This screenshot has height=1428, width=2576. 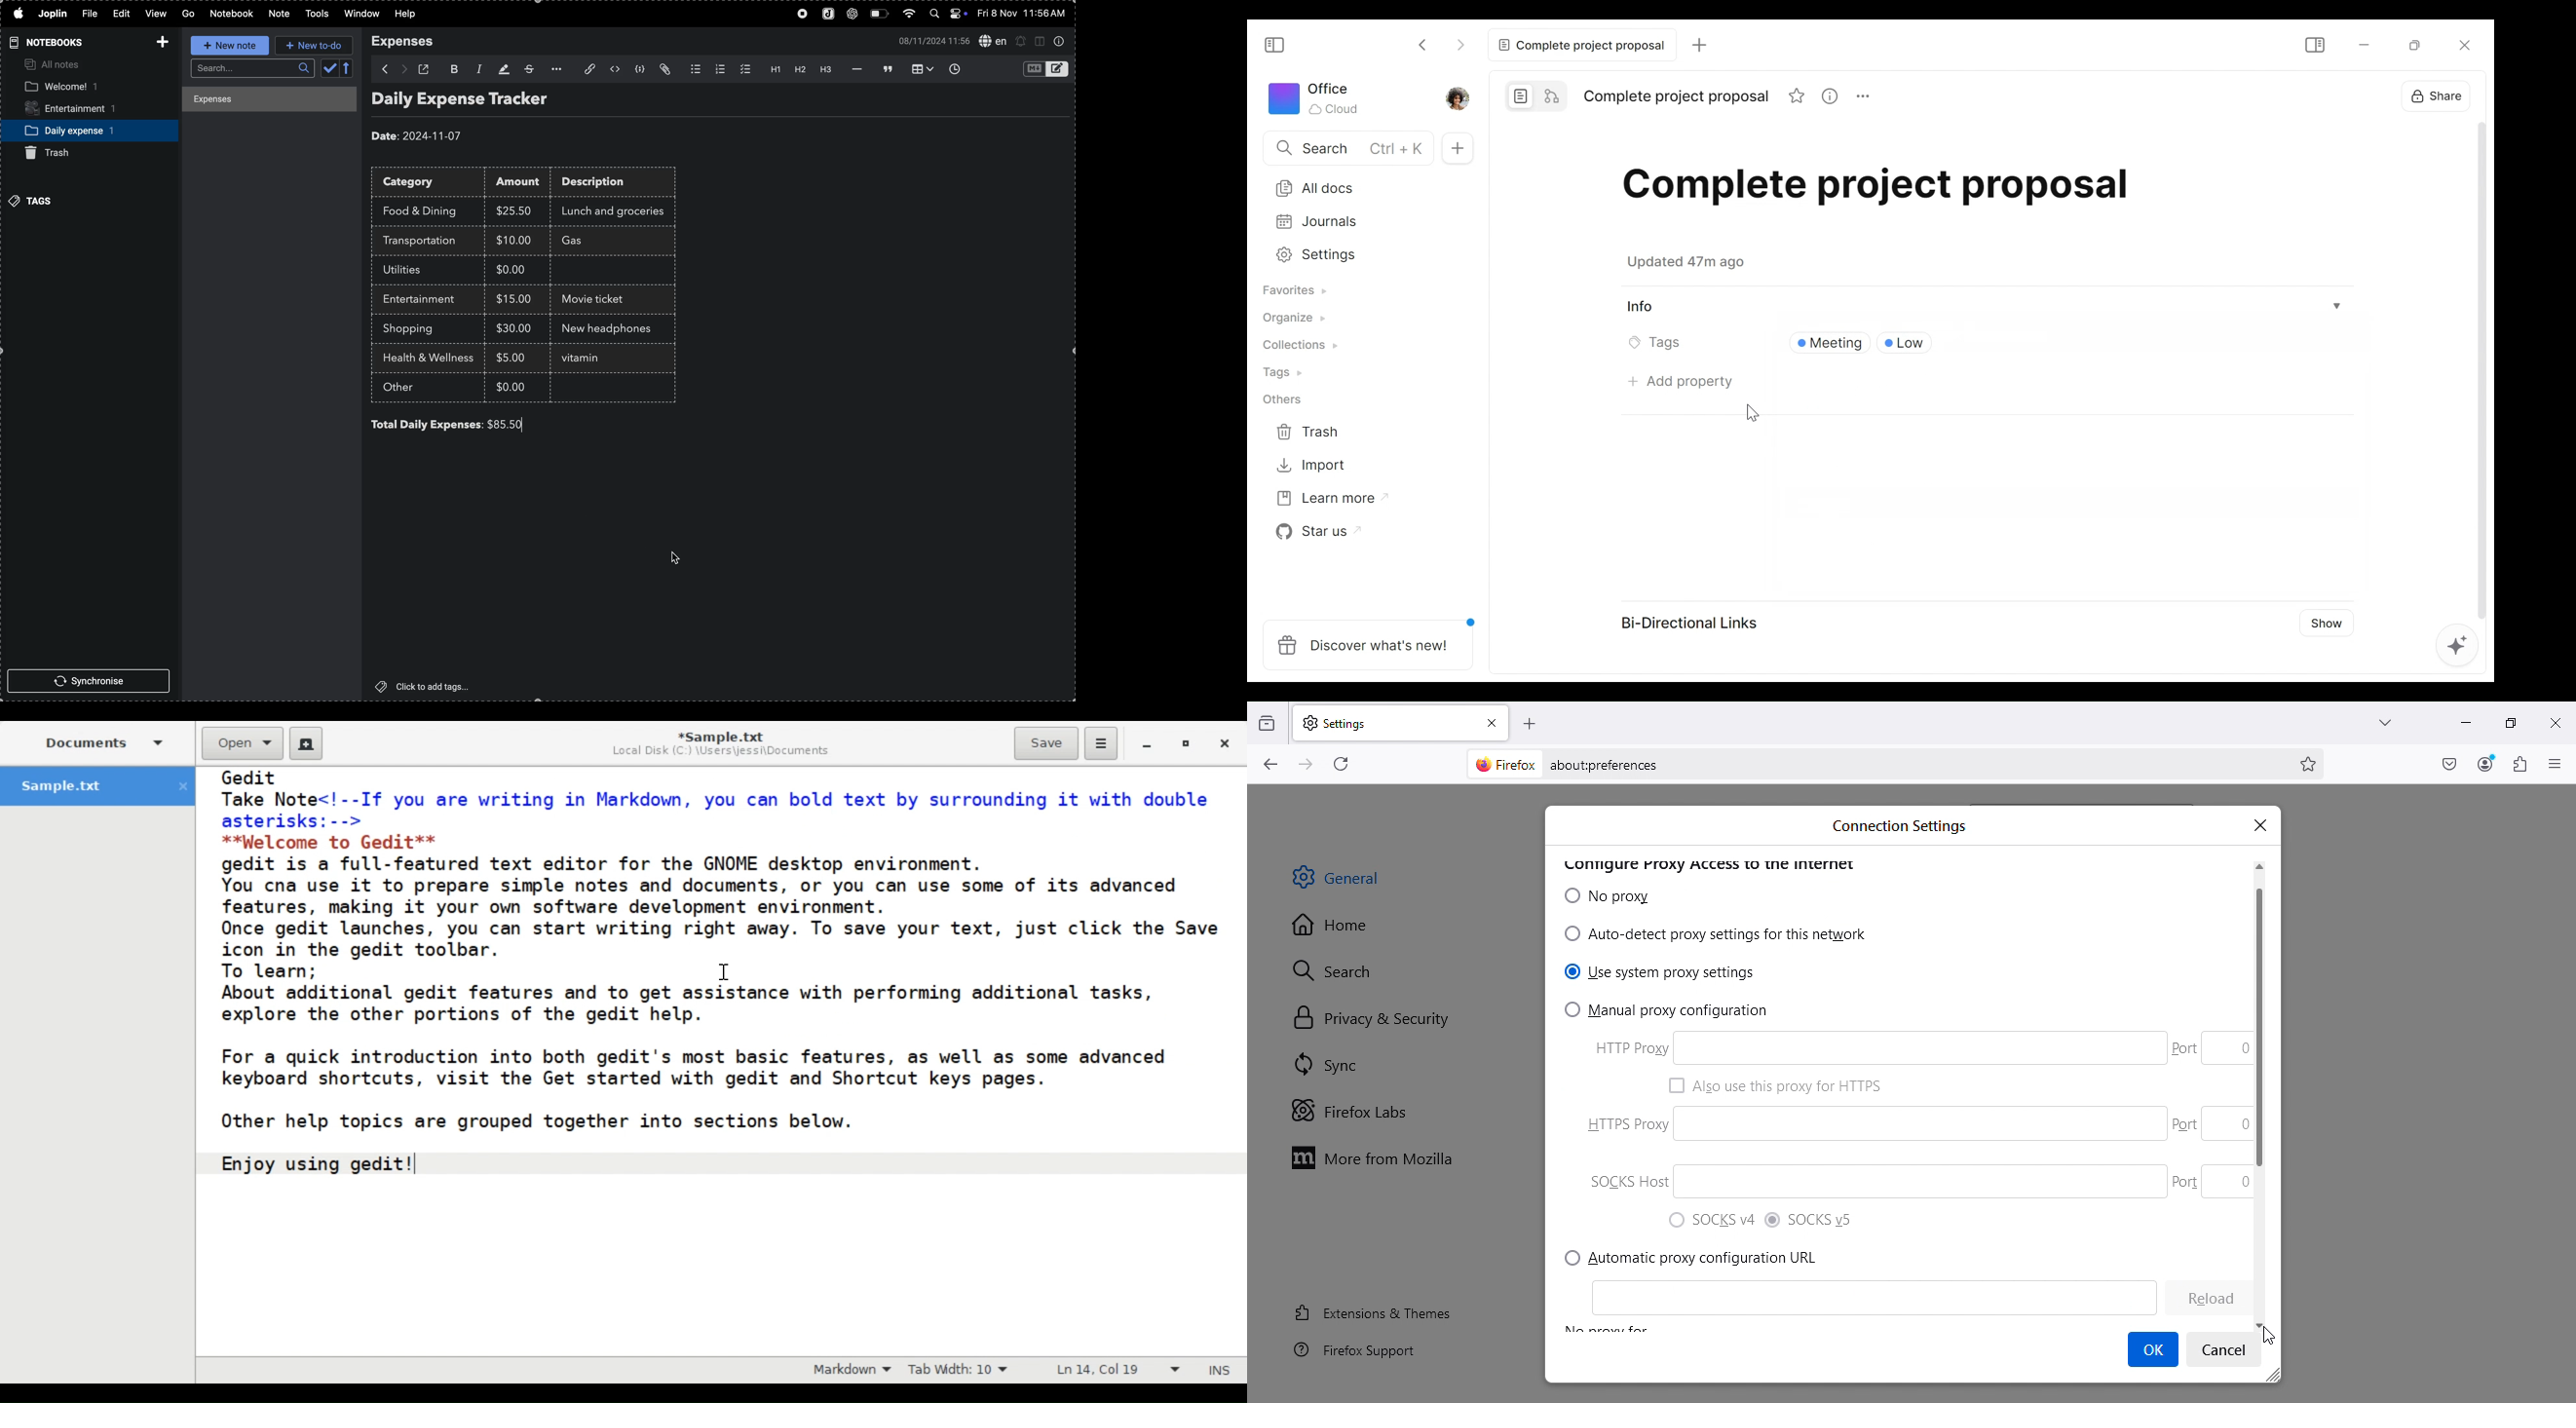 What do you see at coordinates (262, 101) in the screenshot?
I see `expenses` at bounding box center [262, 101].